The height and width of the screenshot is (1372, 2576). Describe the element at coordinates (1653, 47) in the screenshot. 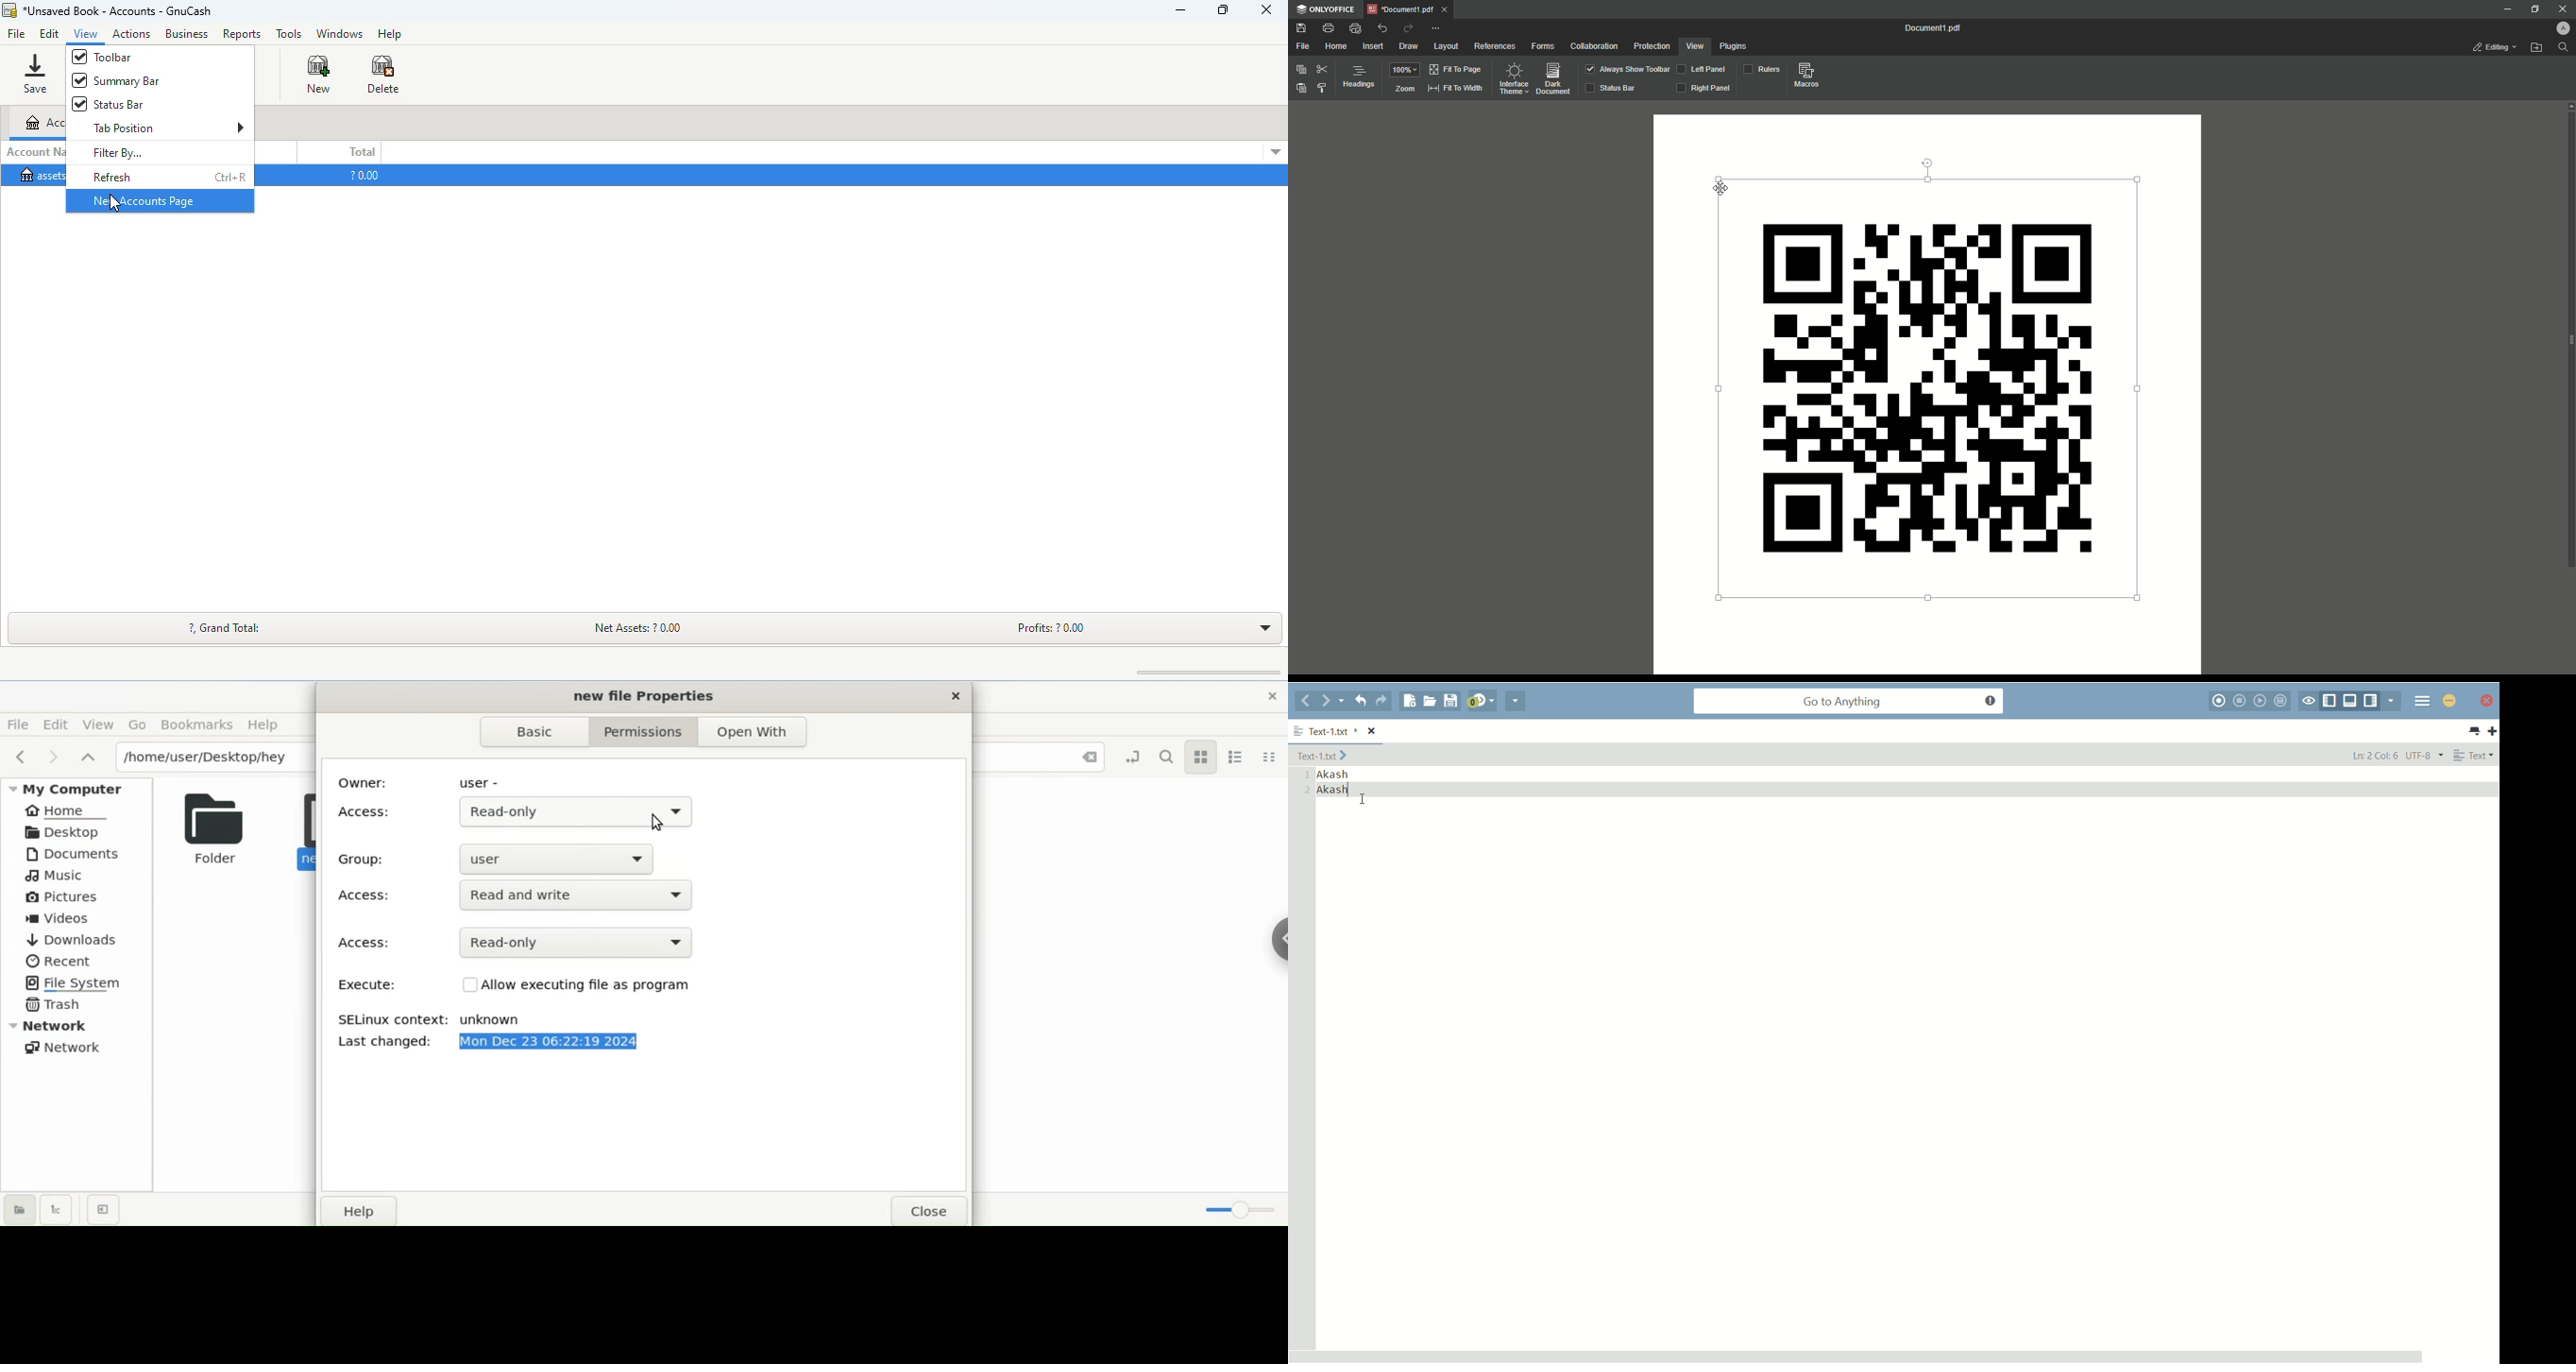

I see `Protection` at that location.